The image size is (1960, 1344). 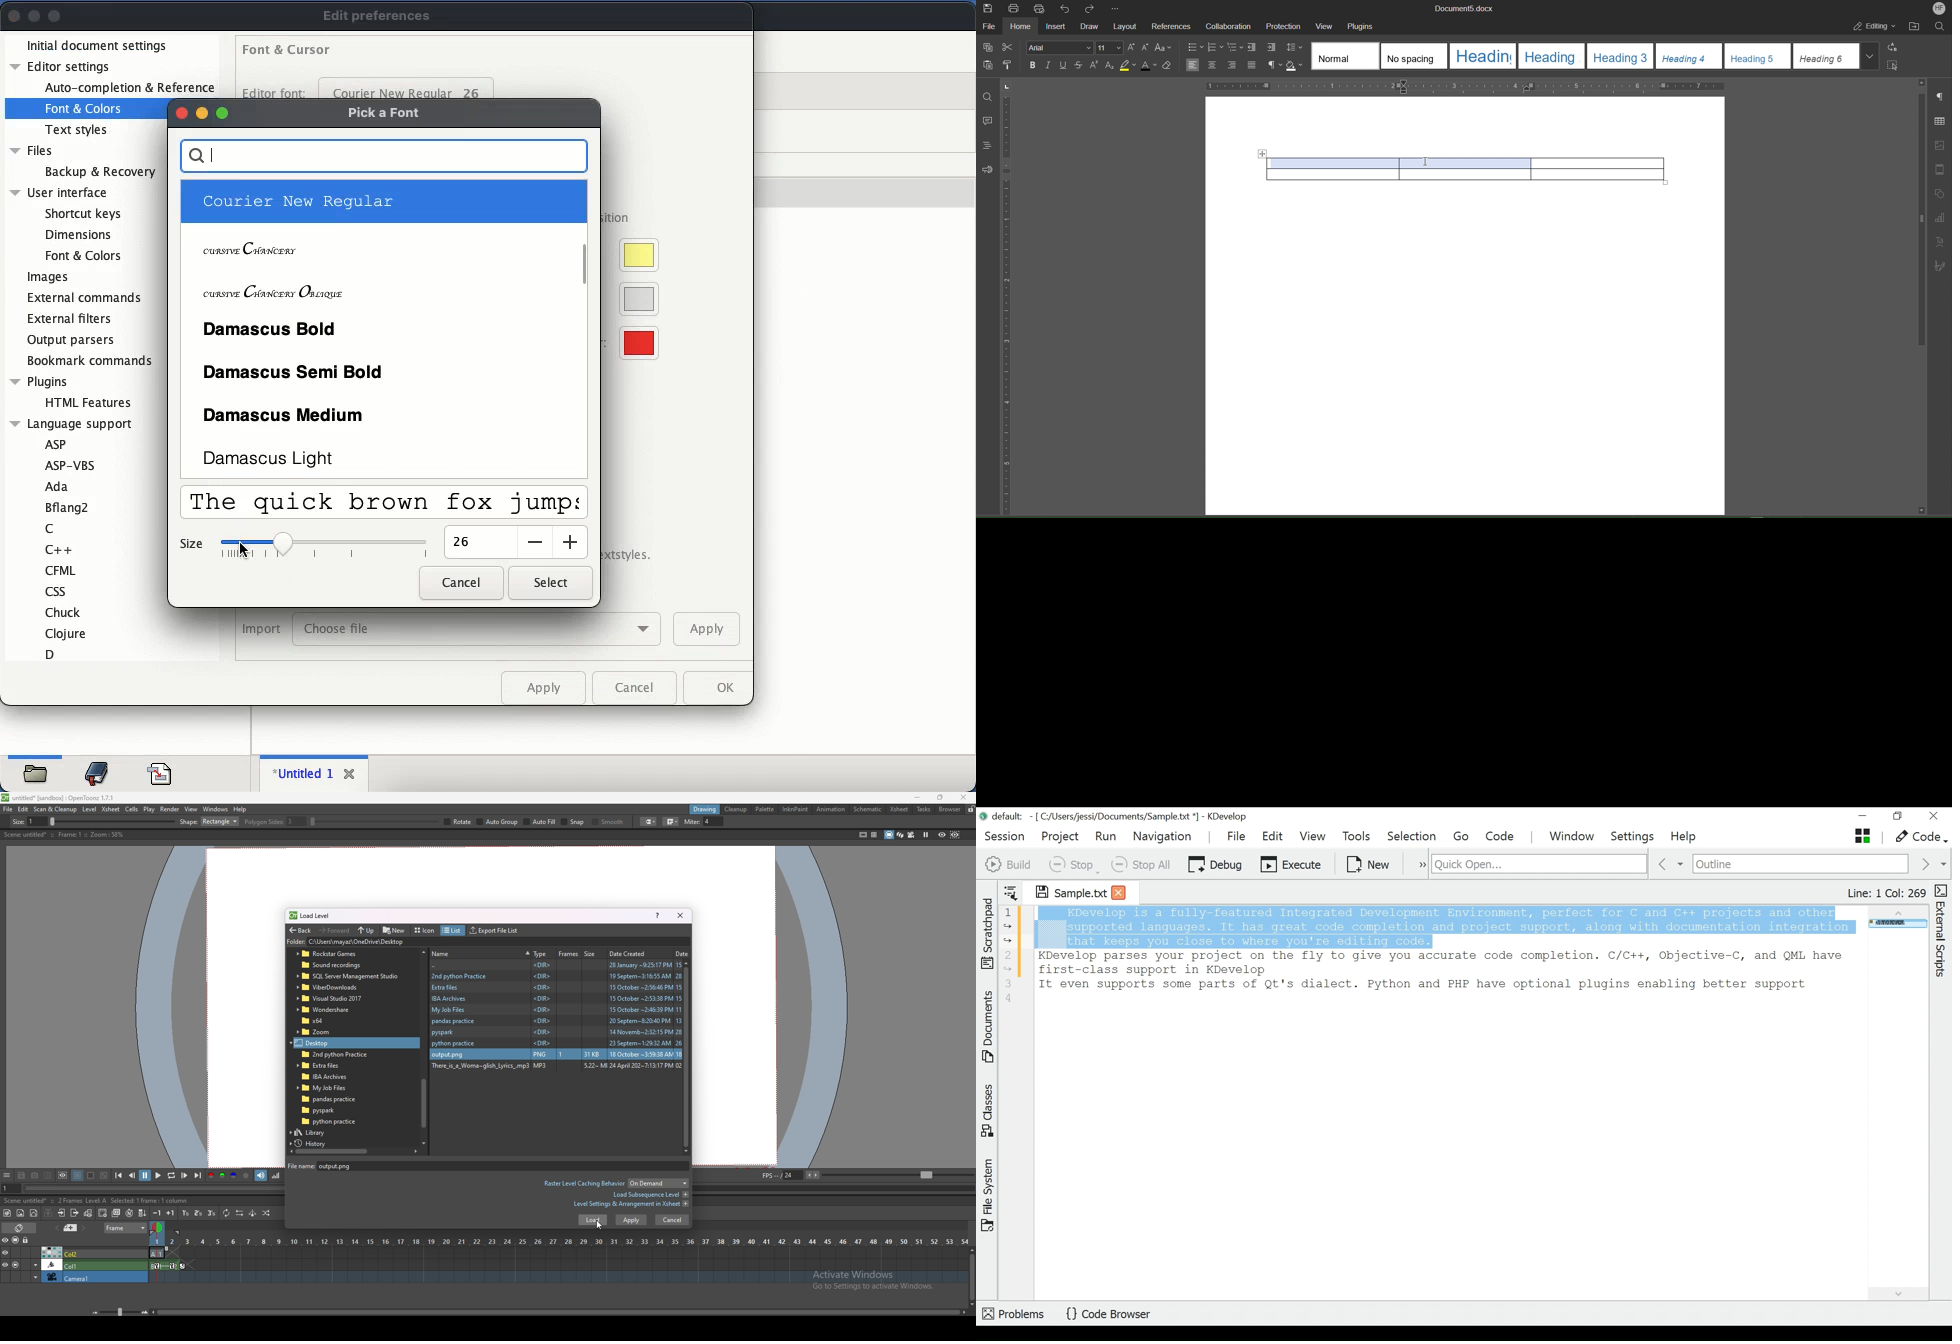 I want to click on heading 2, so click(x=1553, y=56).